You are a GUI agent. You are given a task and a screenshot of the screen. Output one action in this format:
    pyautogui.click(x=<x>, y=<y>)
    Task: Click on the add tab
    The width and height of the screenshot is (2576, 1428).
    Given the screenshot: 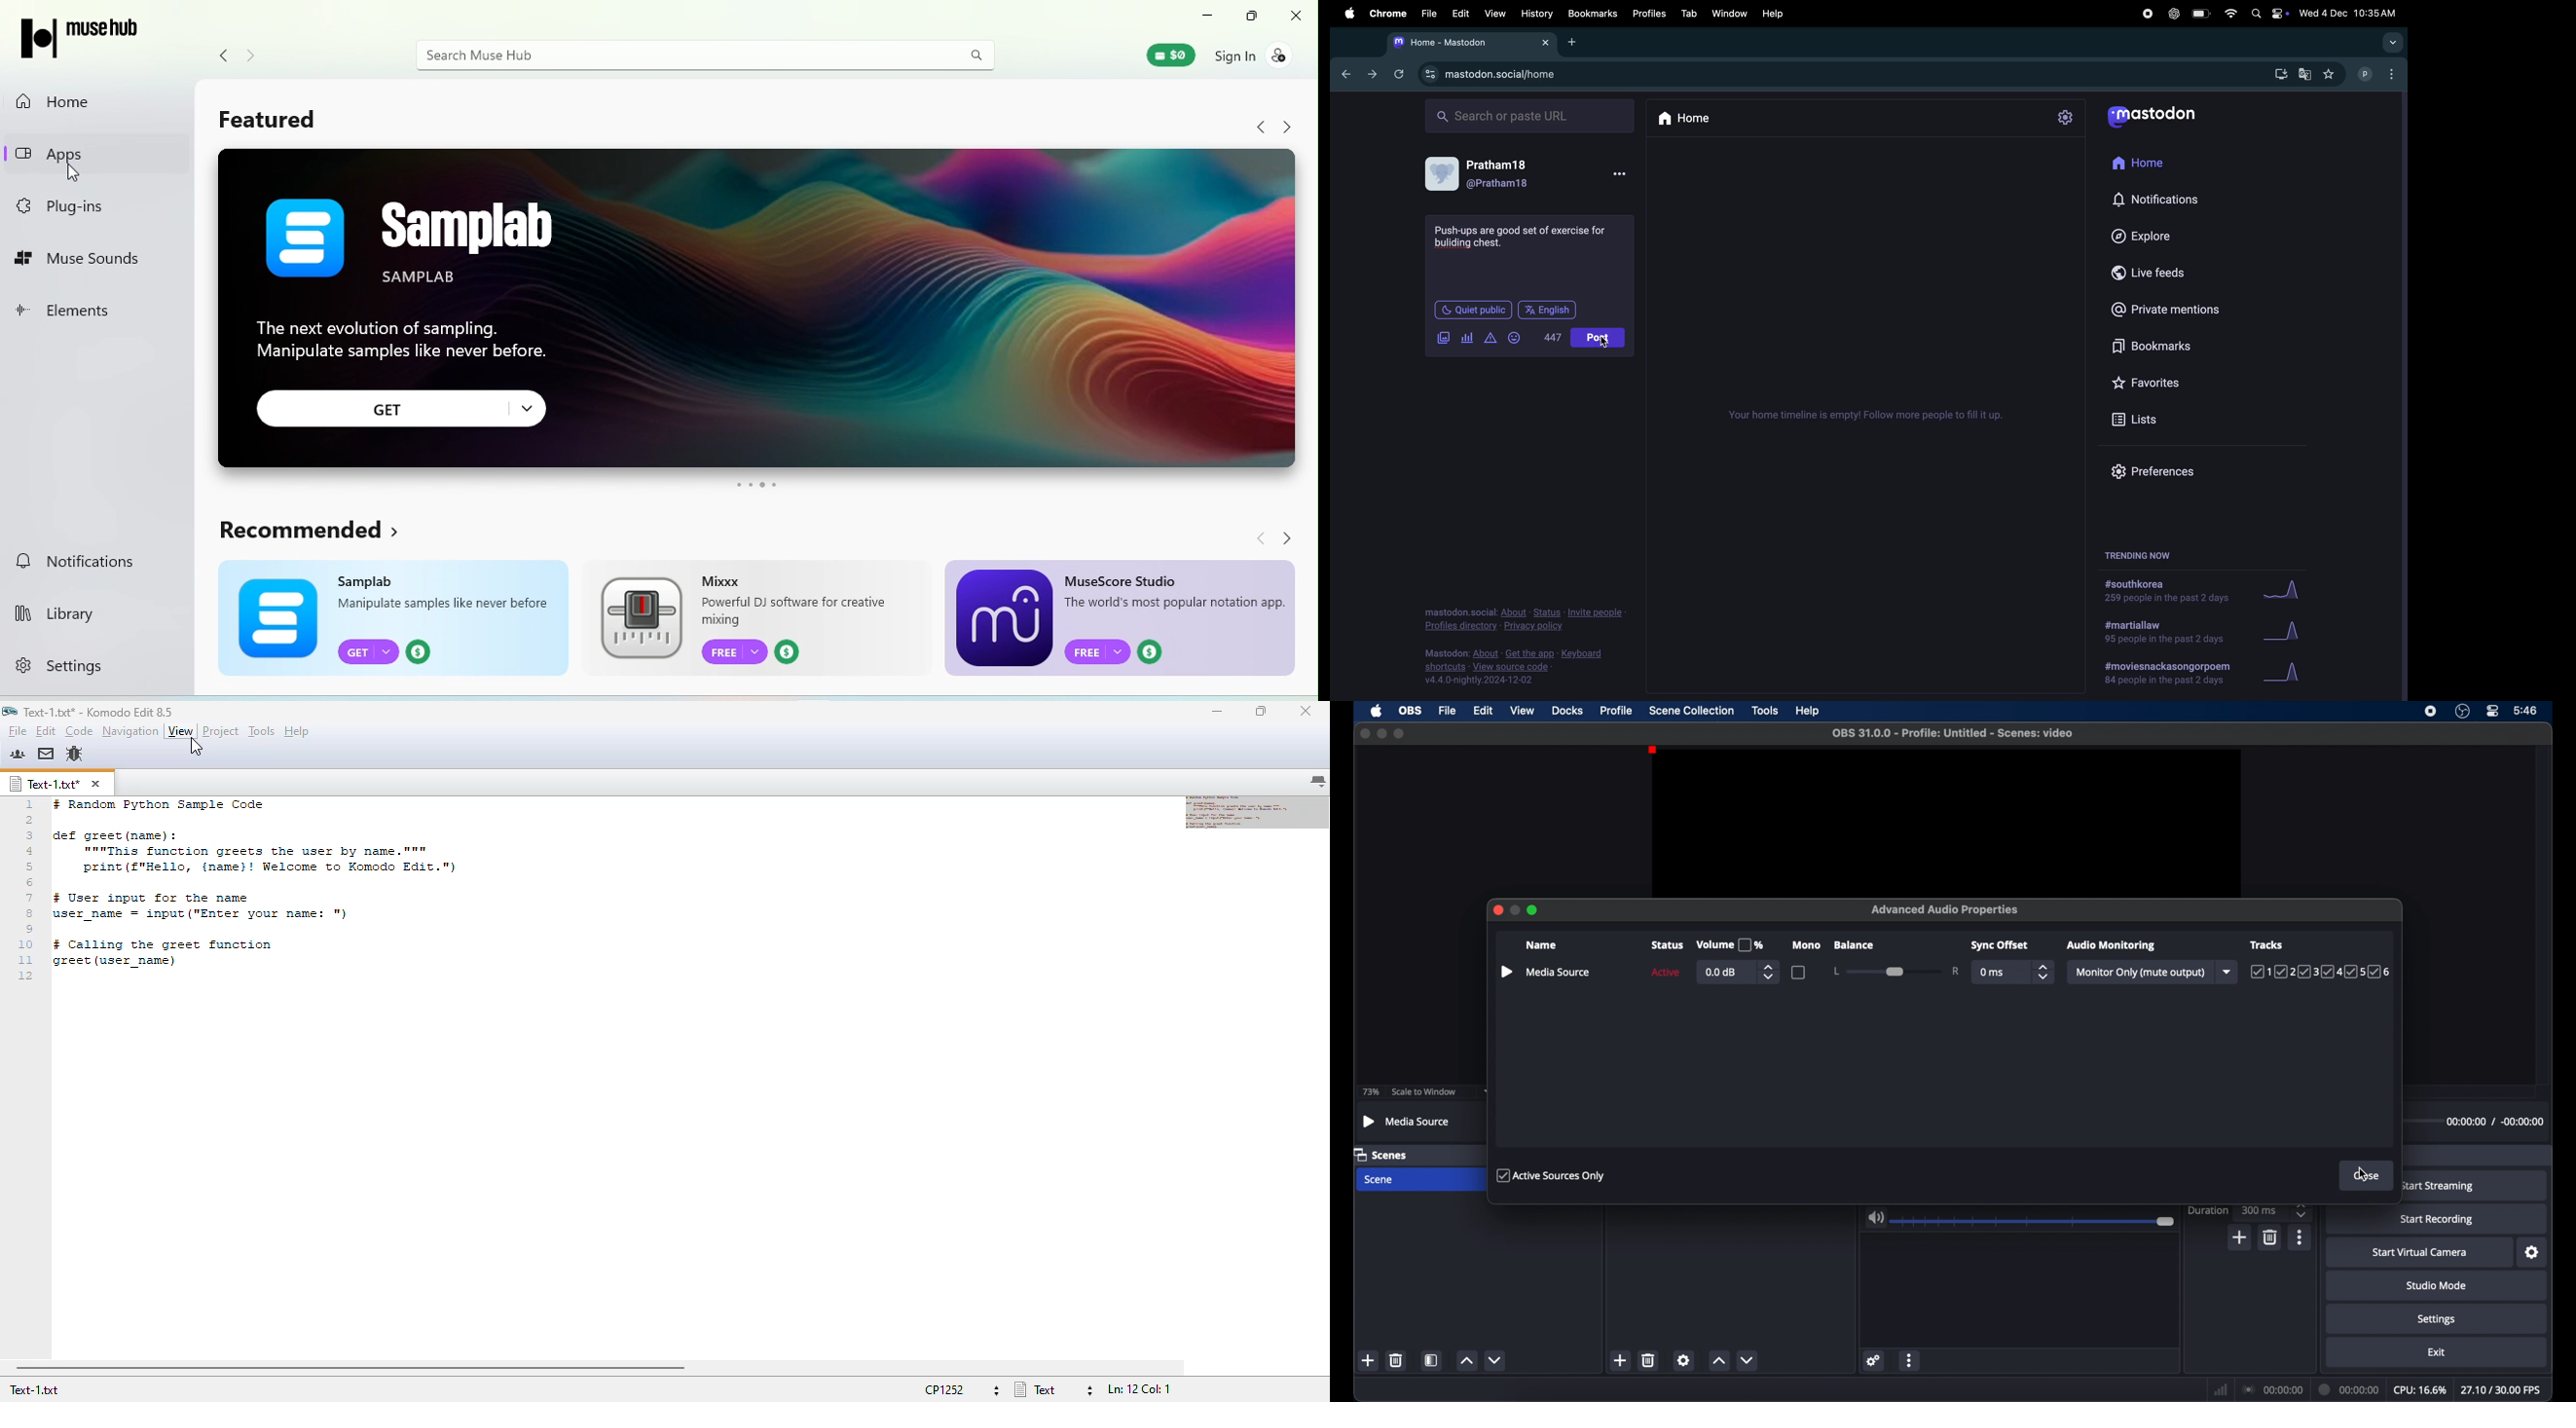 What is the action you would take?
    pyautogui.click(x=1573, y=41)
    